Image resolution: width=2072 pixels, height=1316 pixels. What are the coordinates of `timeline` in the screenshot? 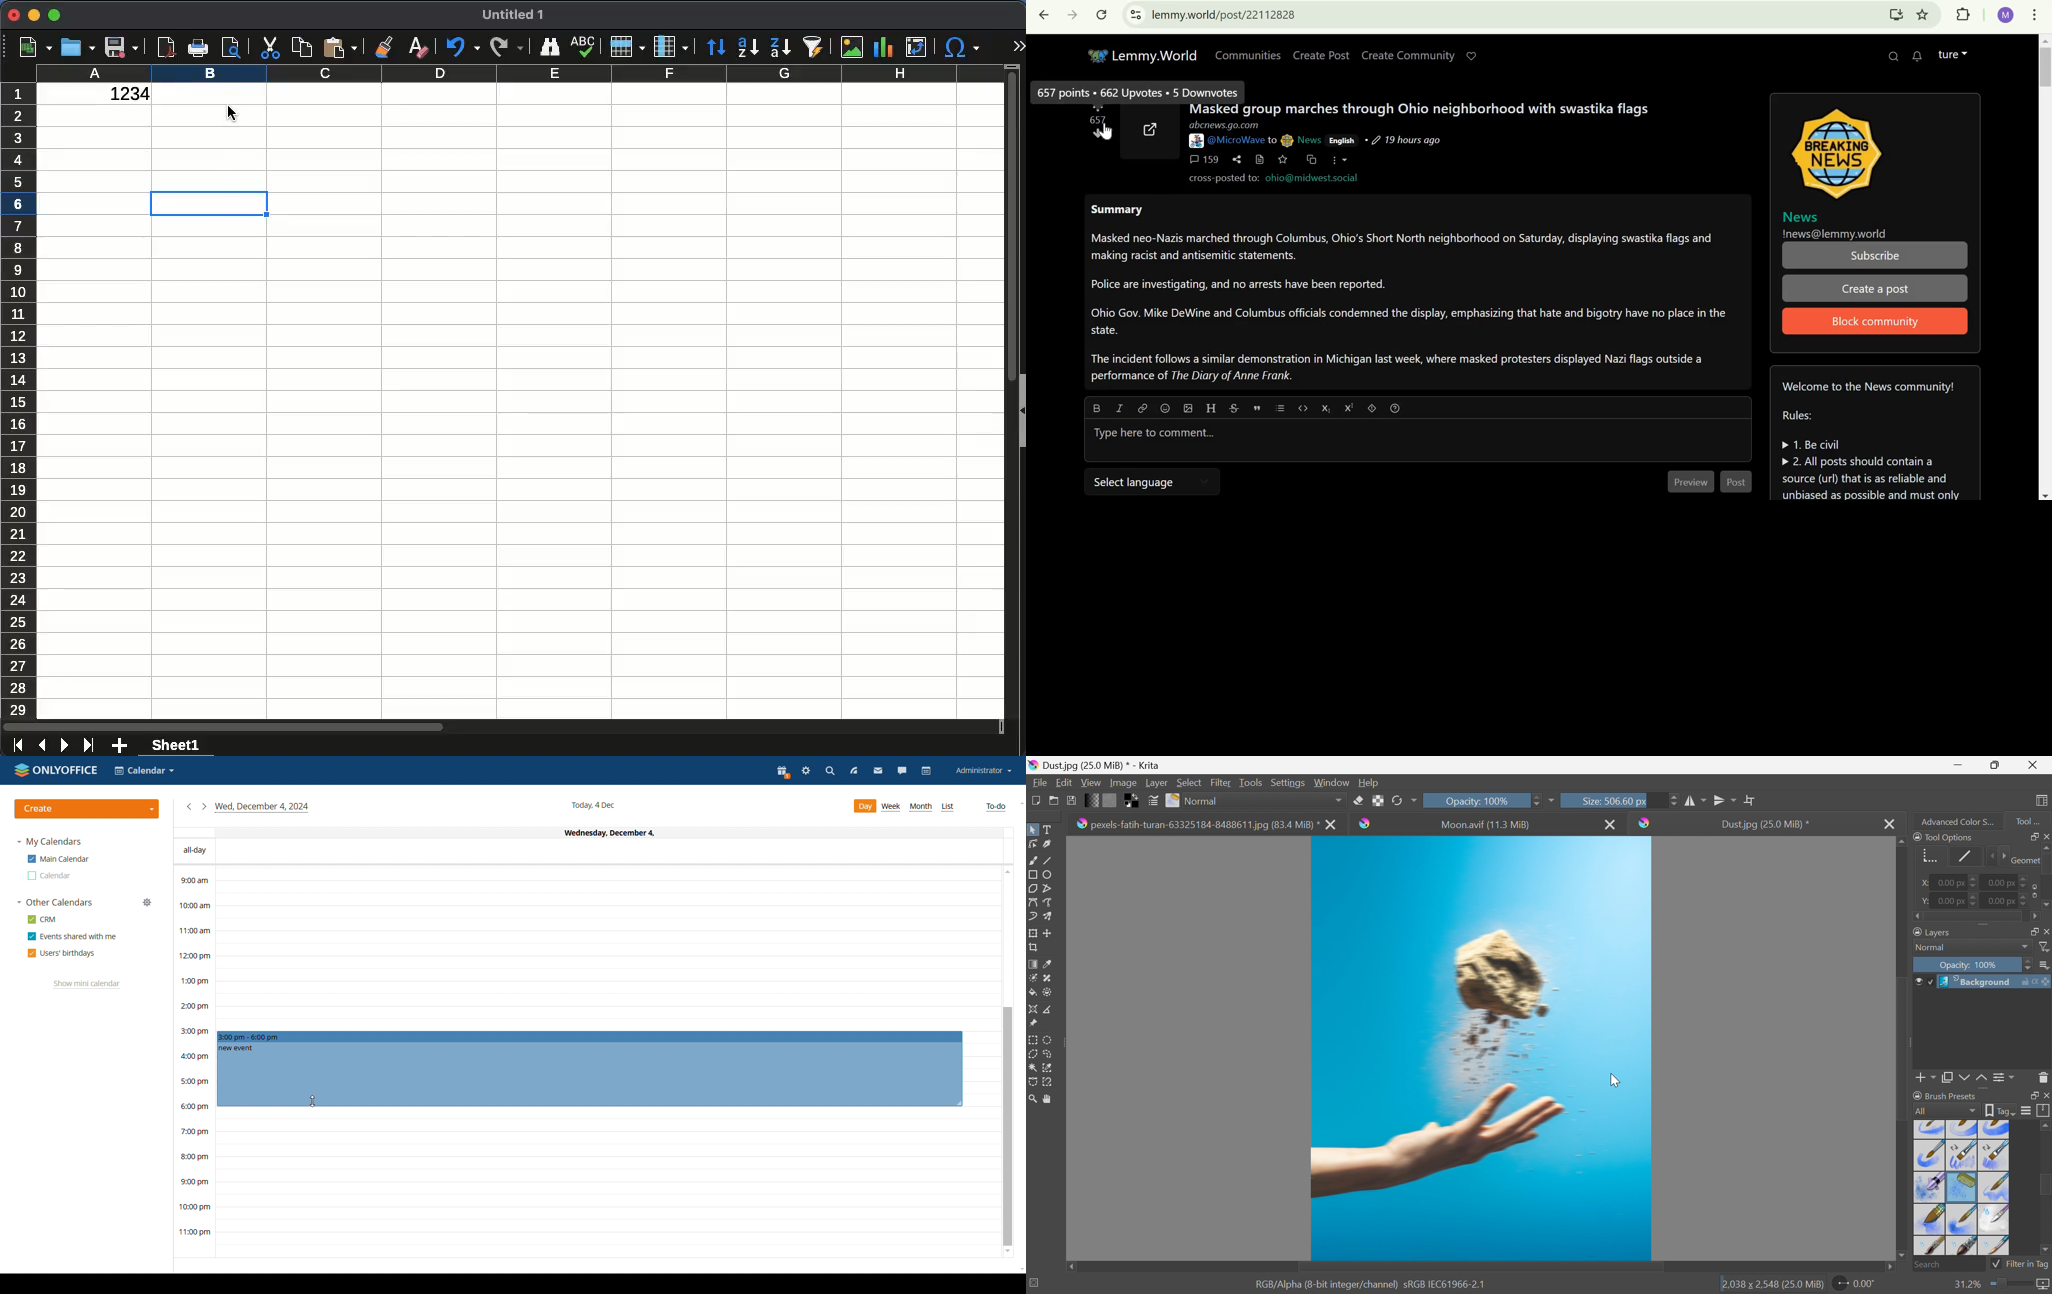 It's located at (194, 1062).